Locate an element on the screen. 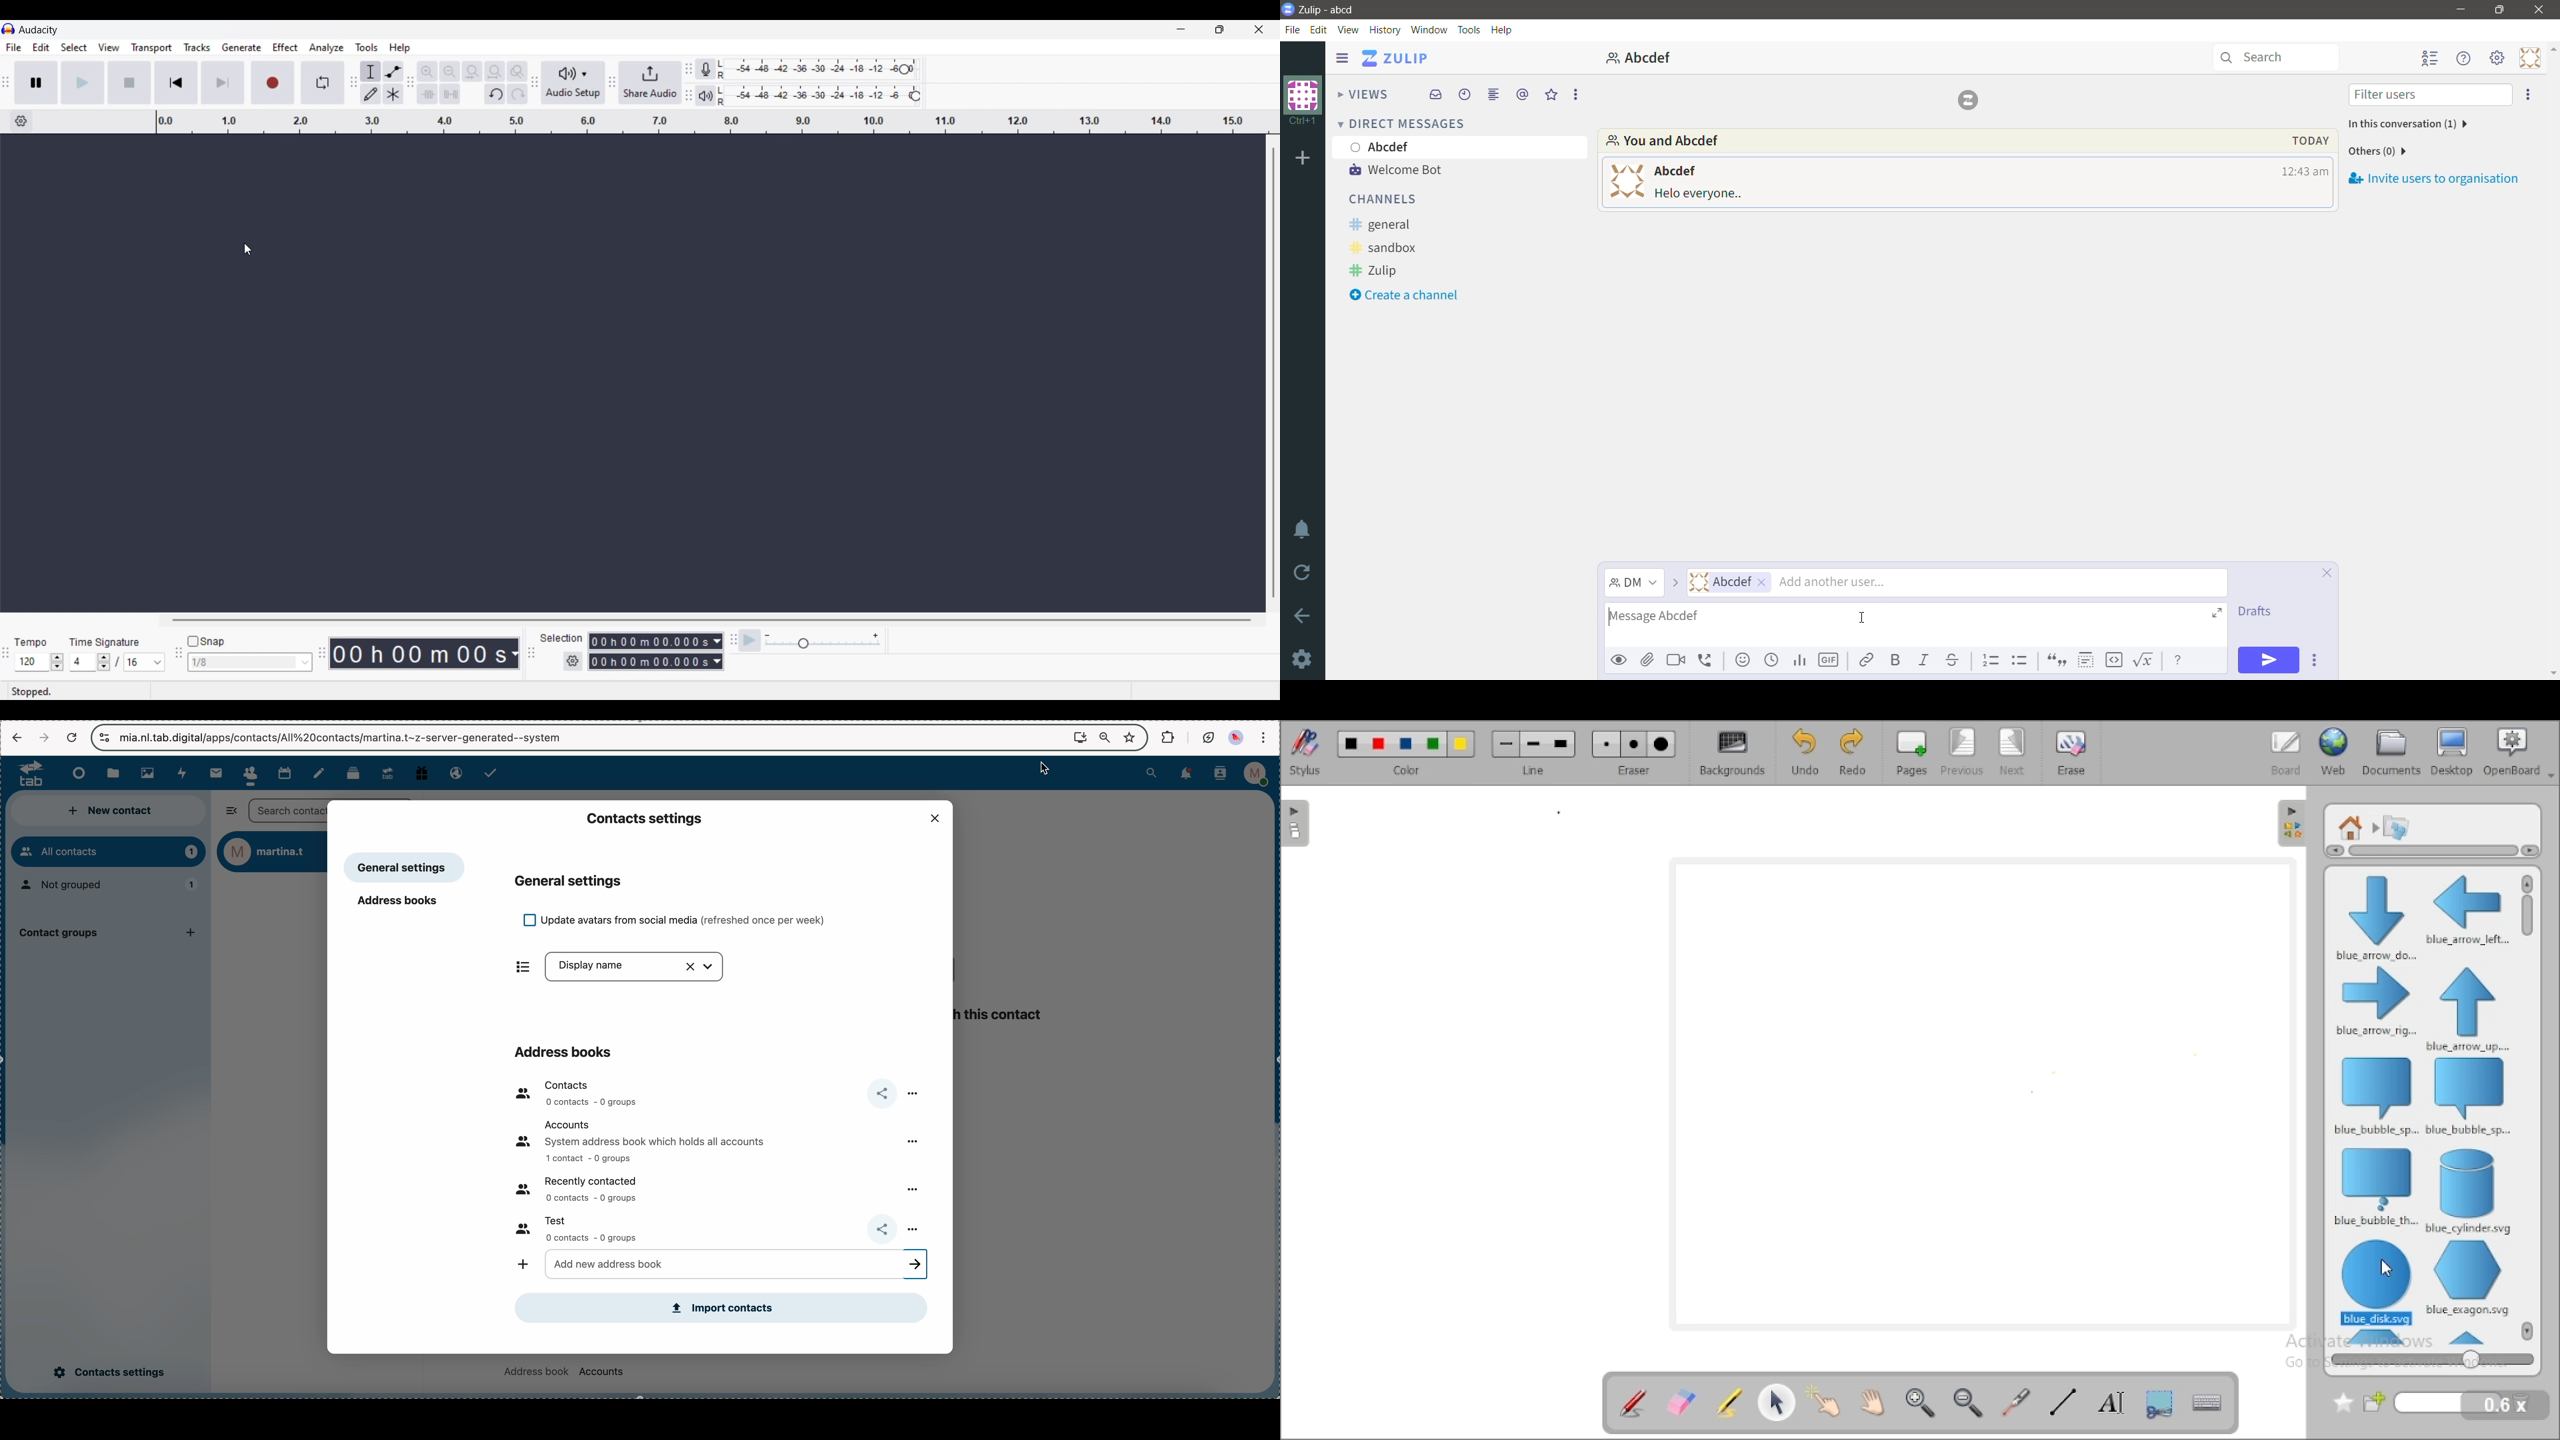  Add Poll is located at coordinates (1801, 661).